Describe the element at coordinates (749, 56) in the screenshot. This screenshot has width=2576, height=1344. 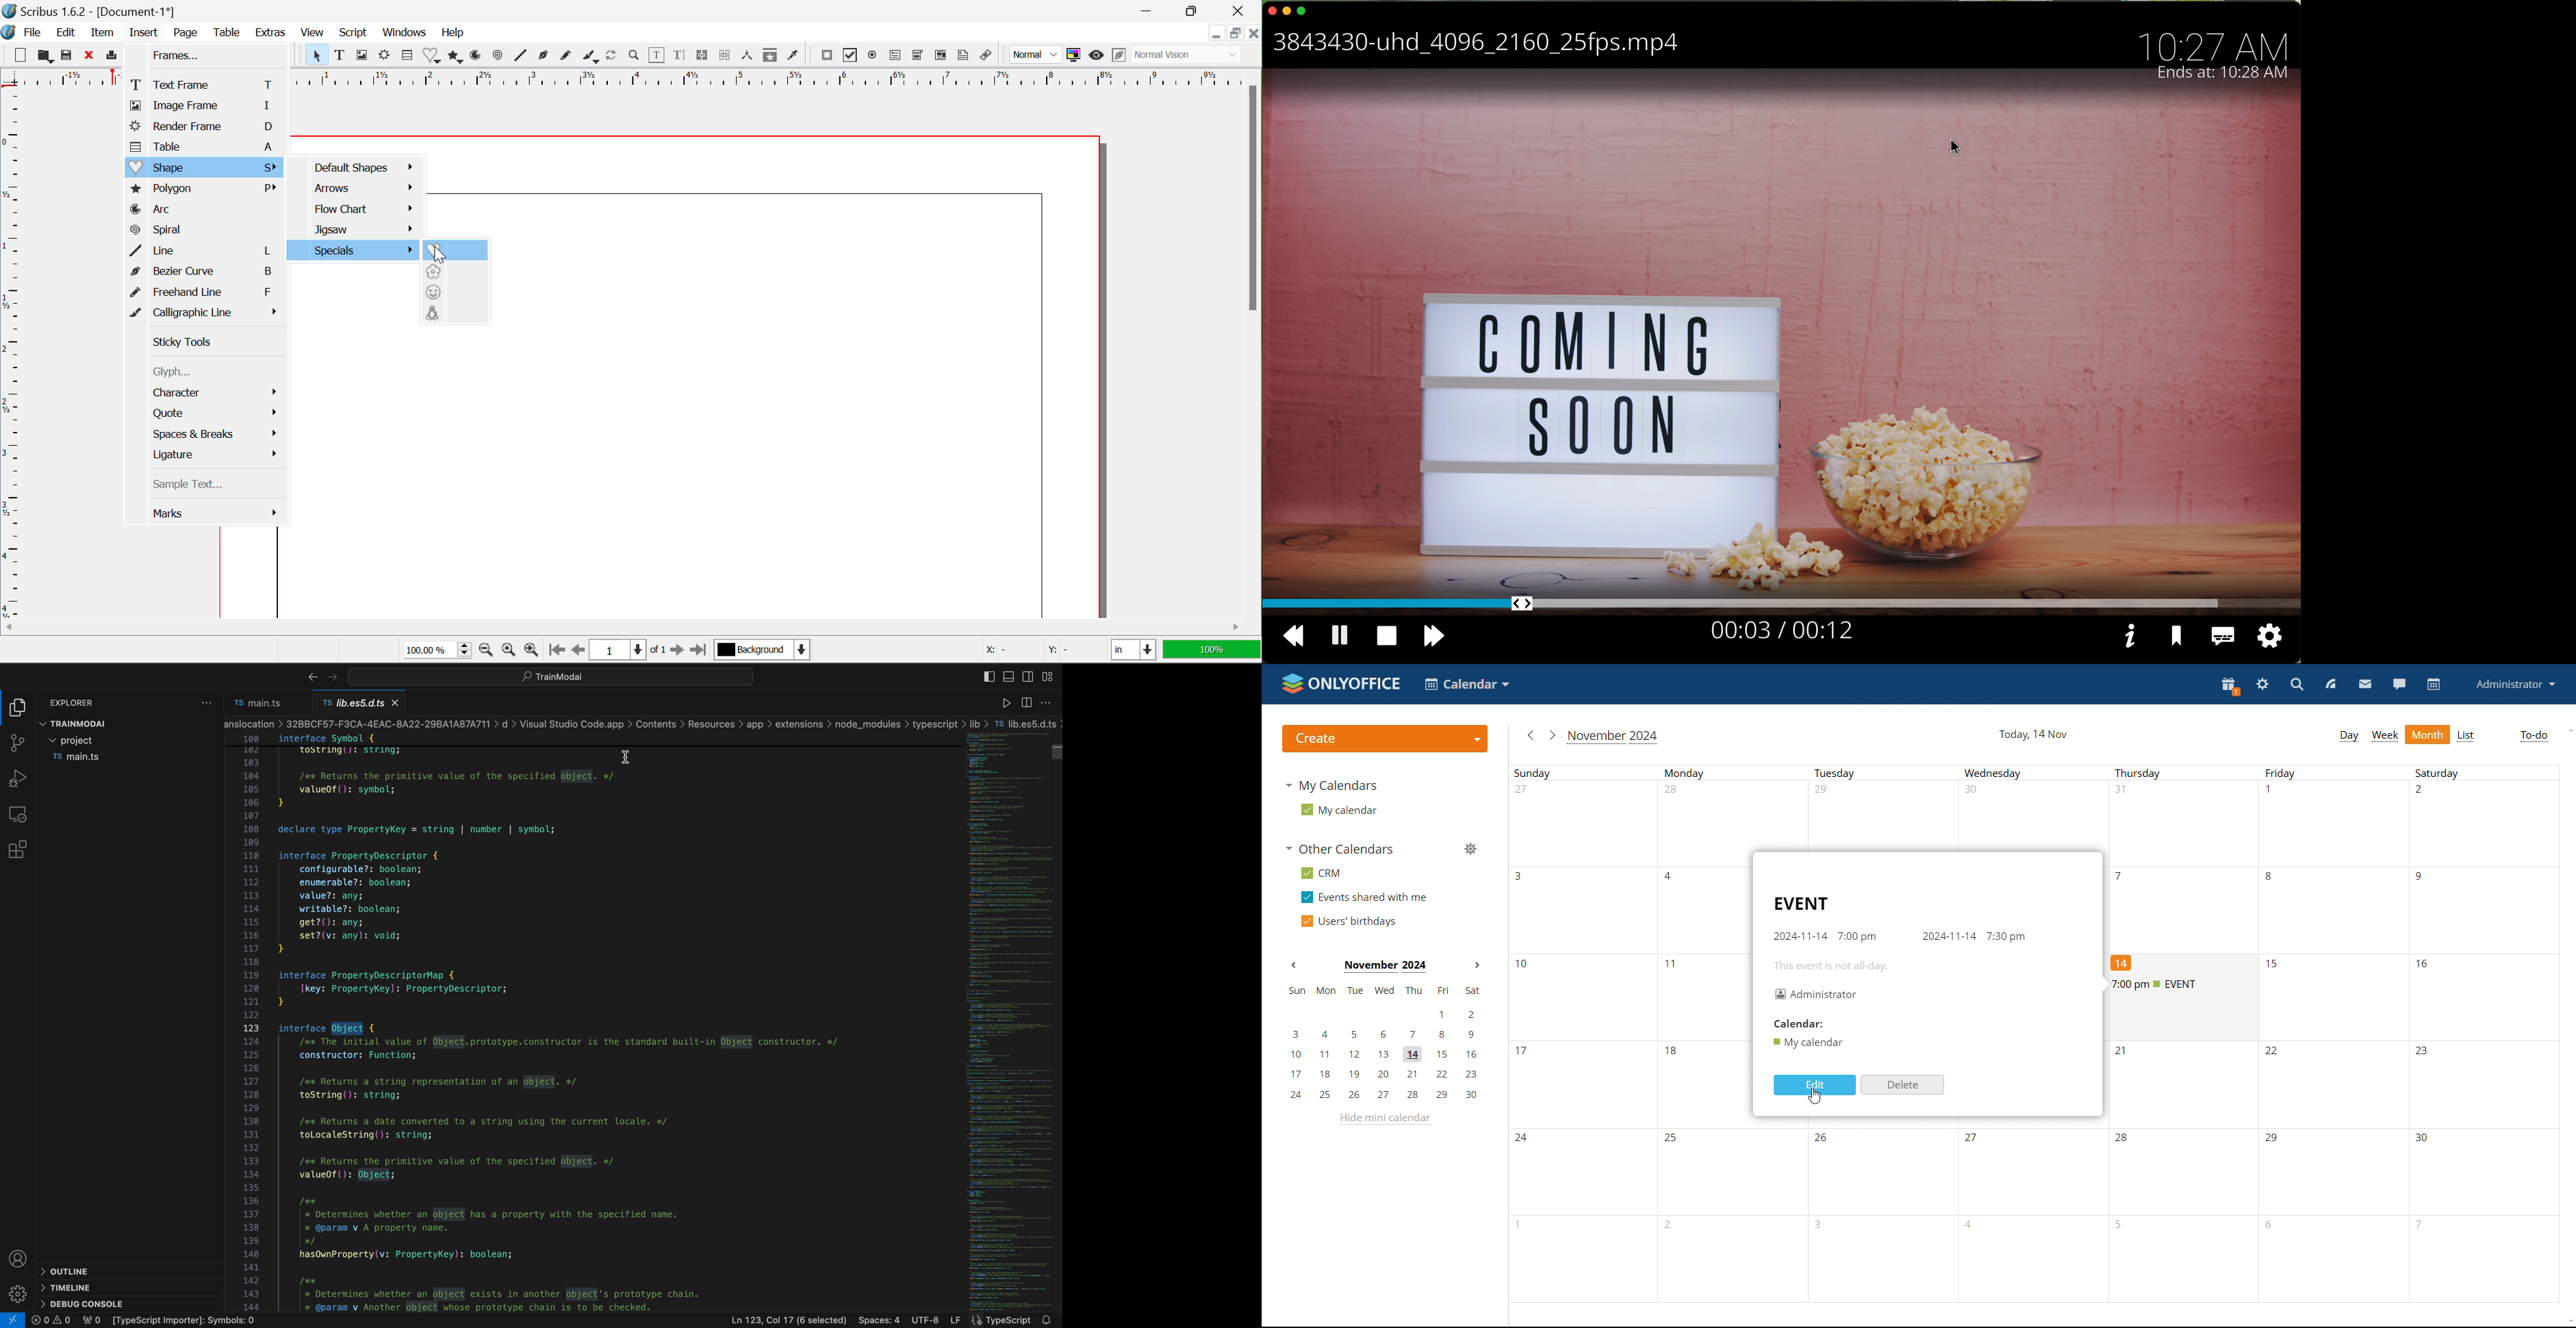
I see `Measurements` at that location.